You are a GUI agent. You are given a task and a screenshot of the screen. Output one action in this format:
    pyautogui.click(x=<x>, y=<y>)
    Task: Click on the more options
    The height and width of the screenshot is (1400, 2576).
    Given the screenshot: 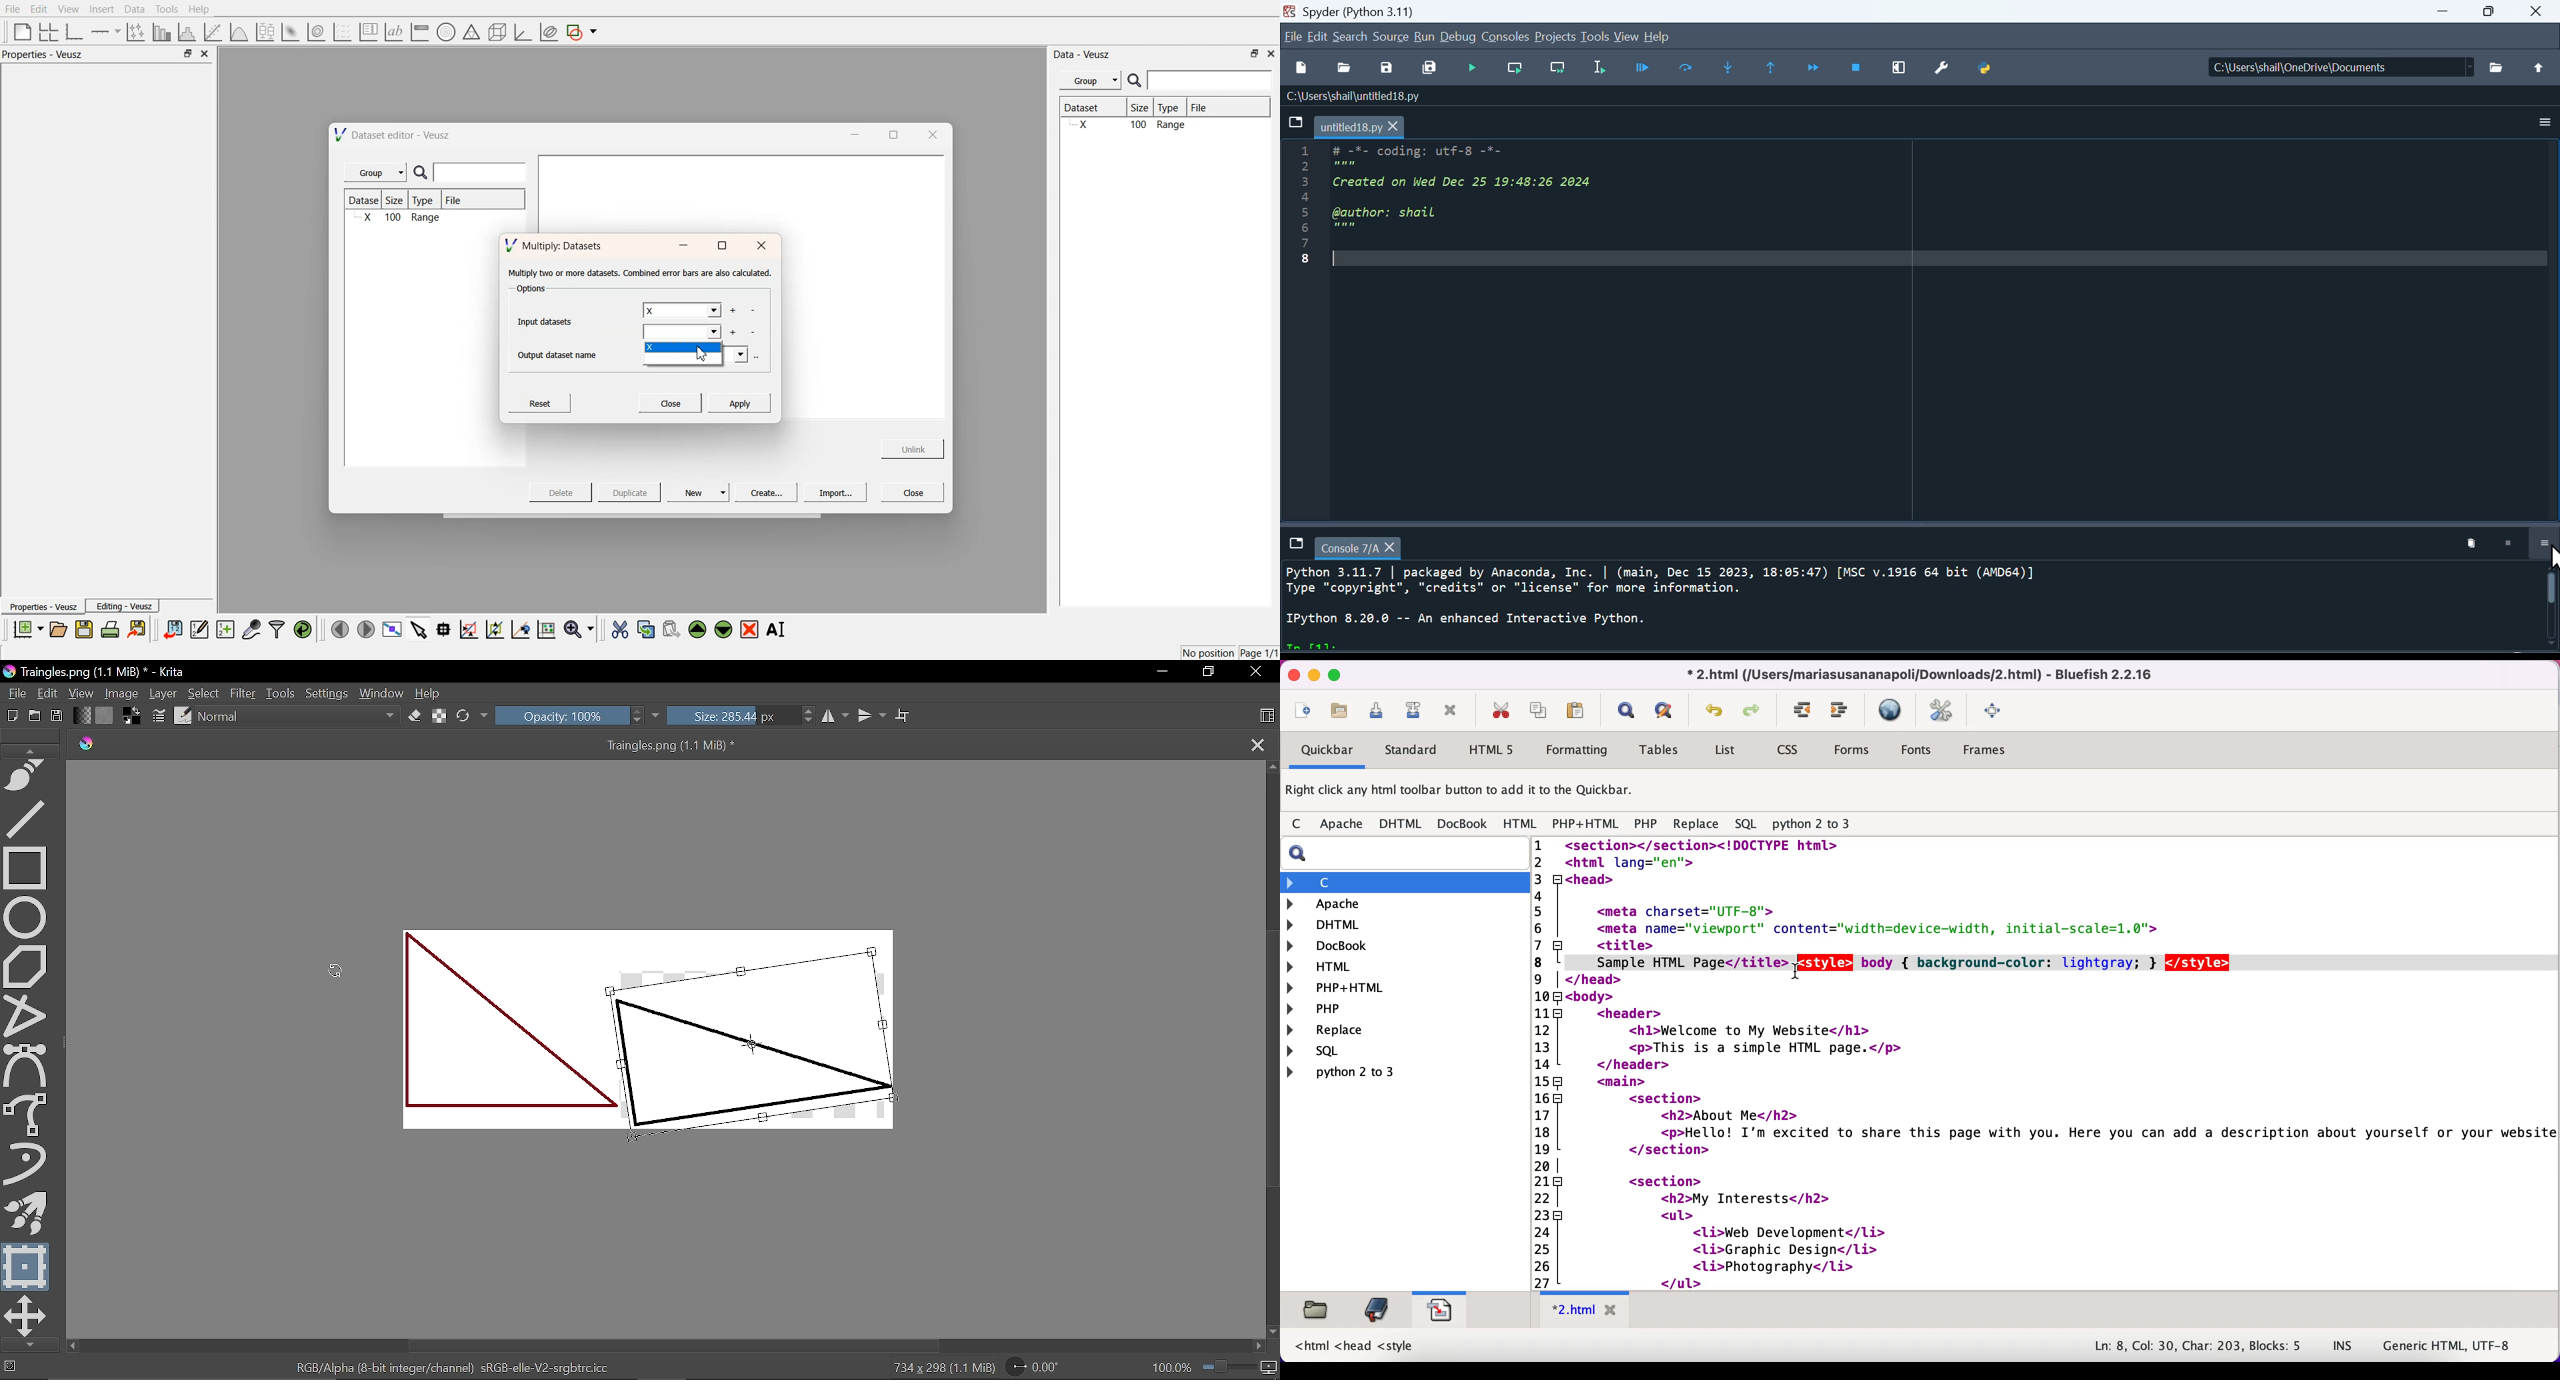 What is the action you would take?
    pyautogui.click(x=2544, y=123)
    